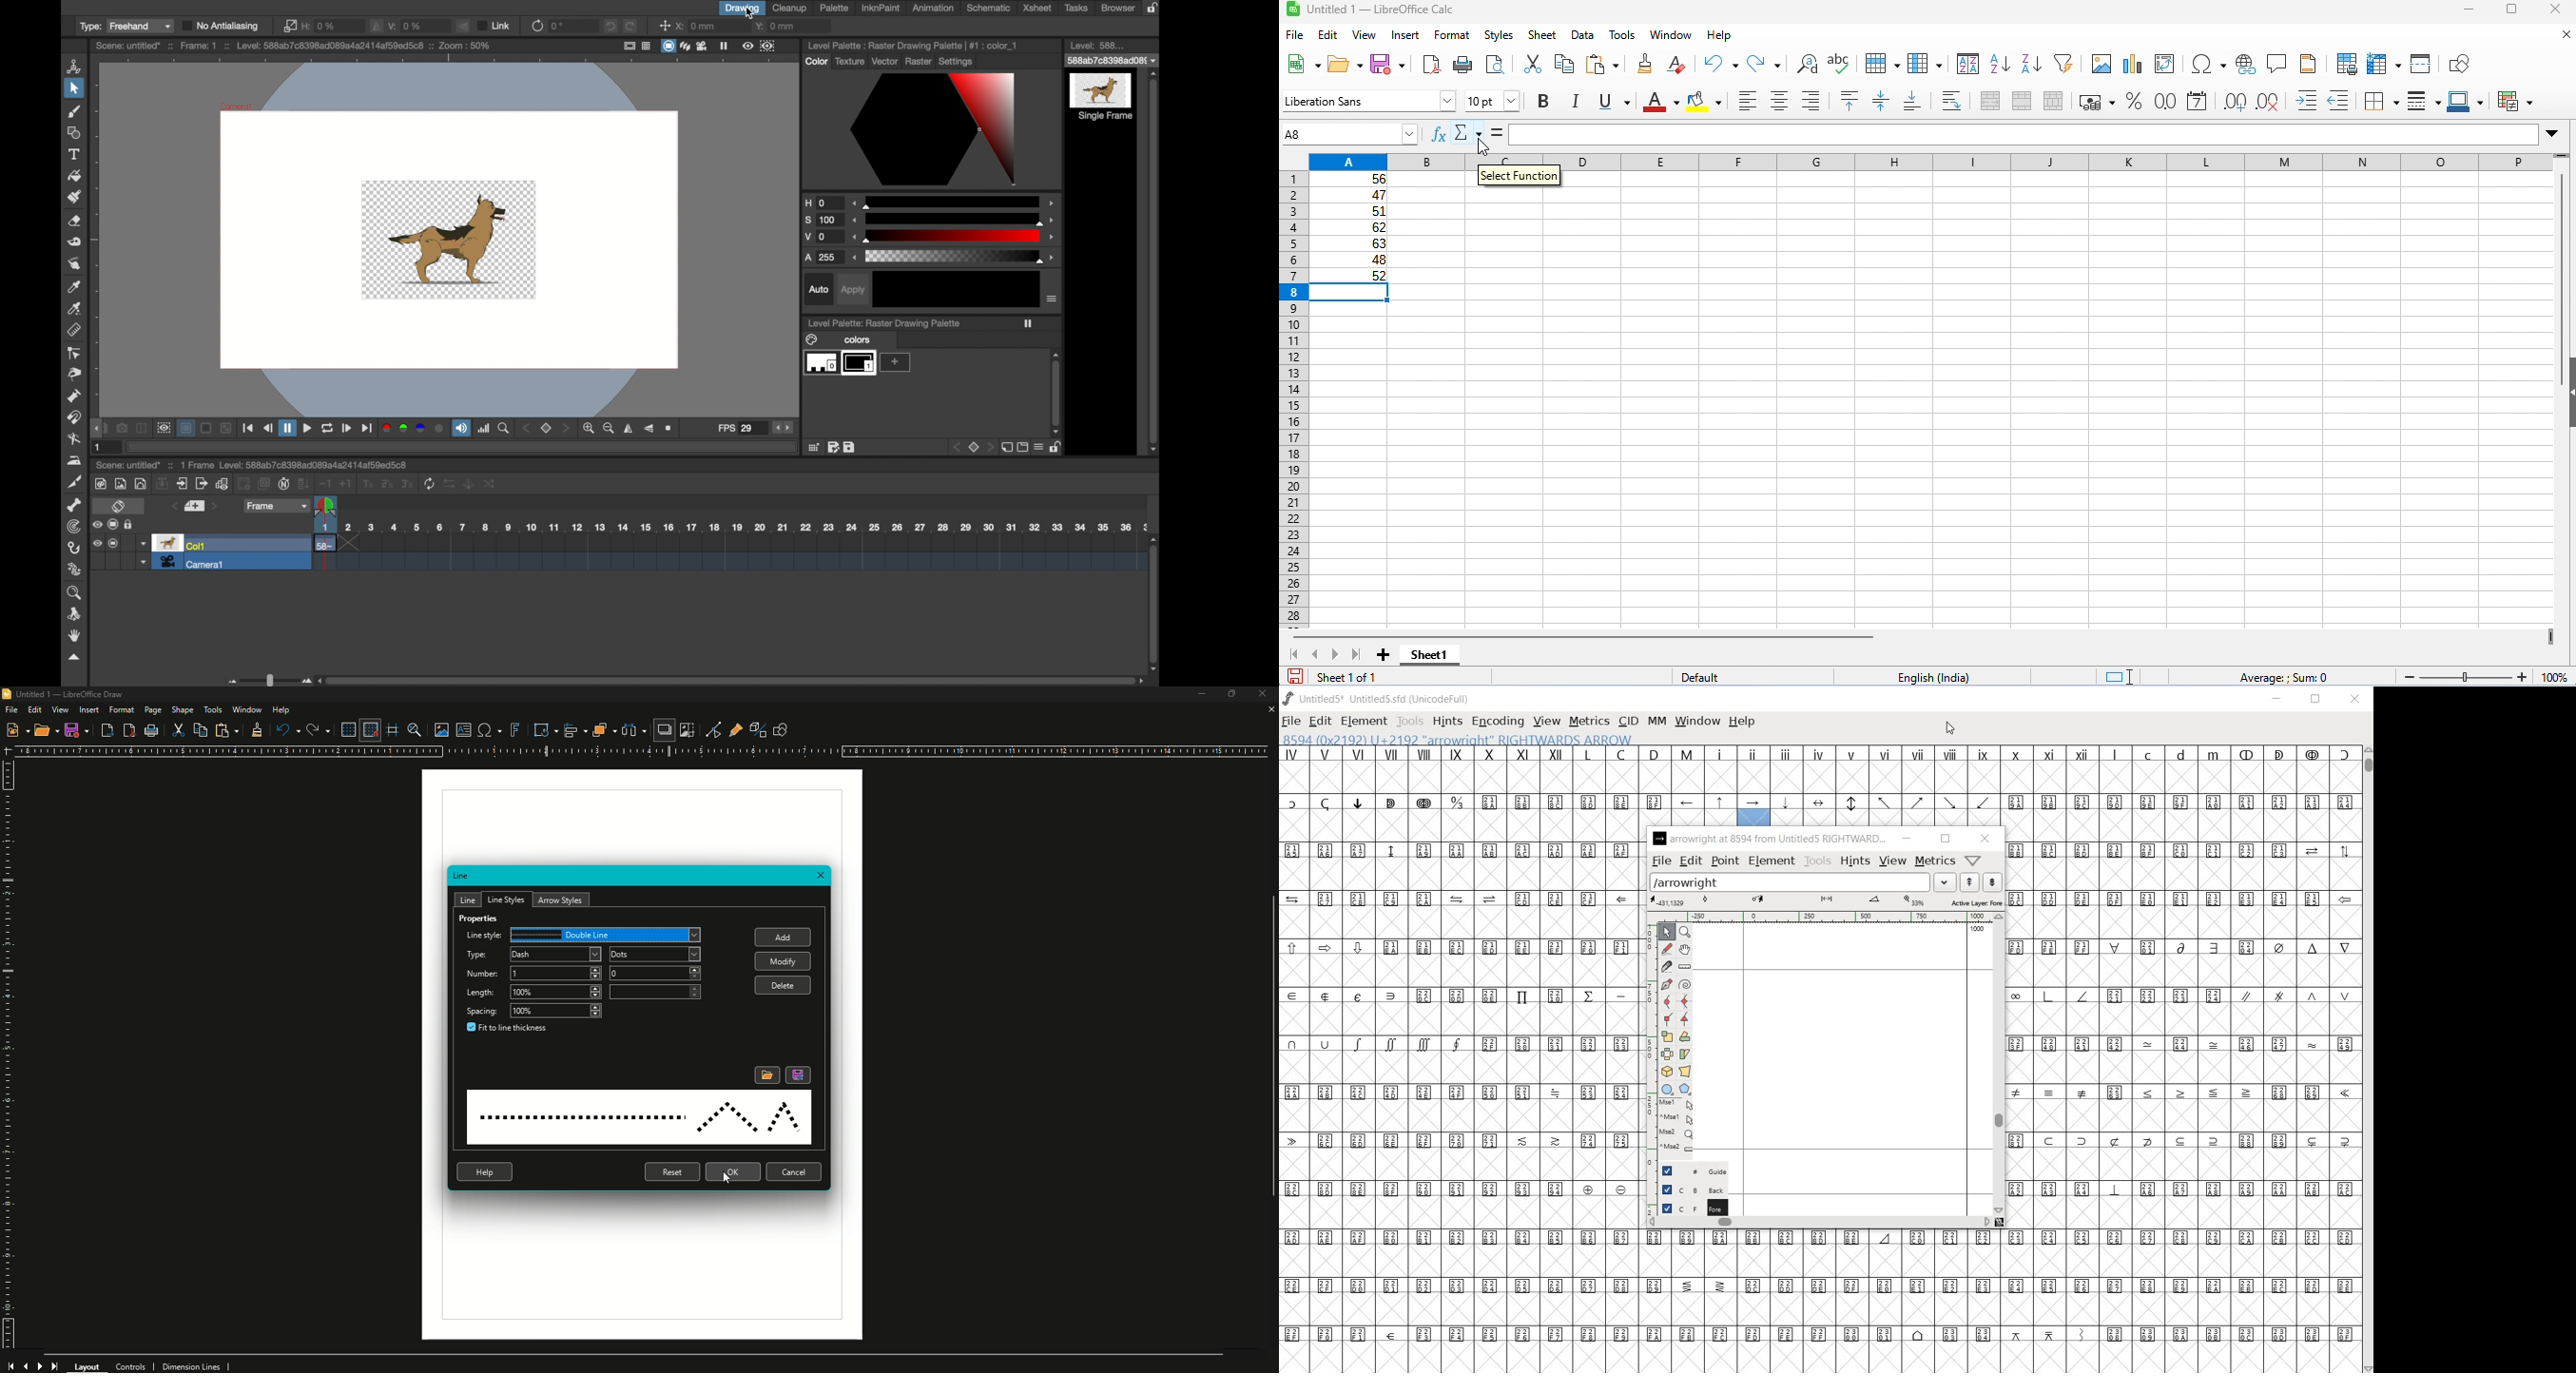  Describe the element at coordinates (2511, 11) in the screenshot. I see `maximize` at that location.